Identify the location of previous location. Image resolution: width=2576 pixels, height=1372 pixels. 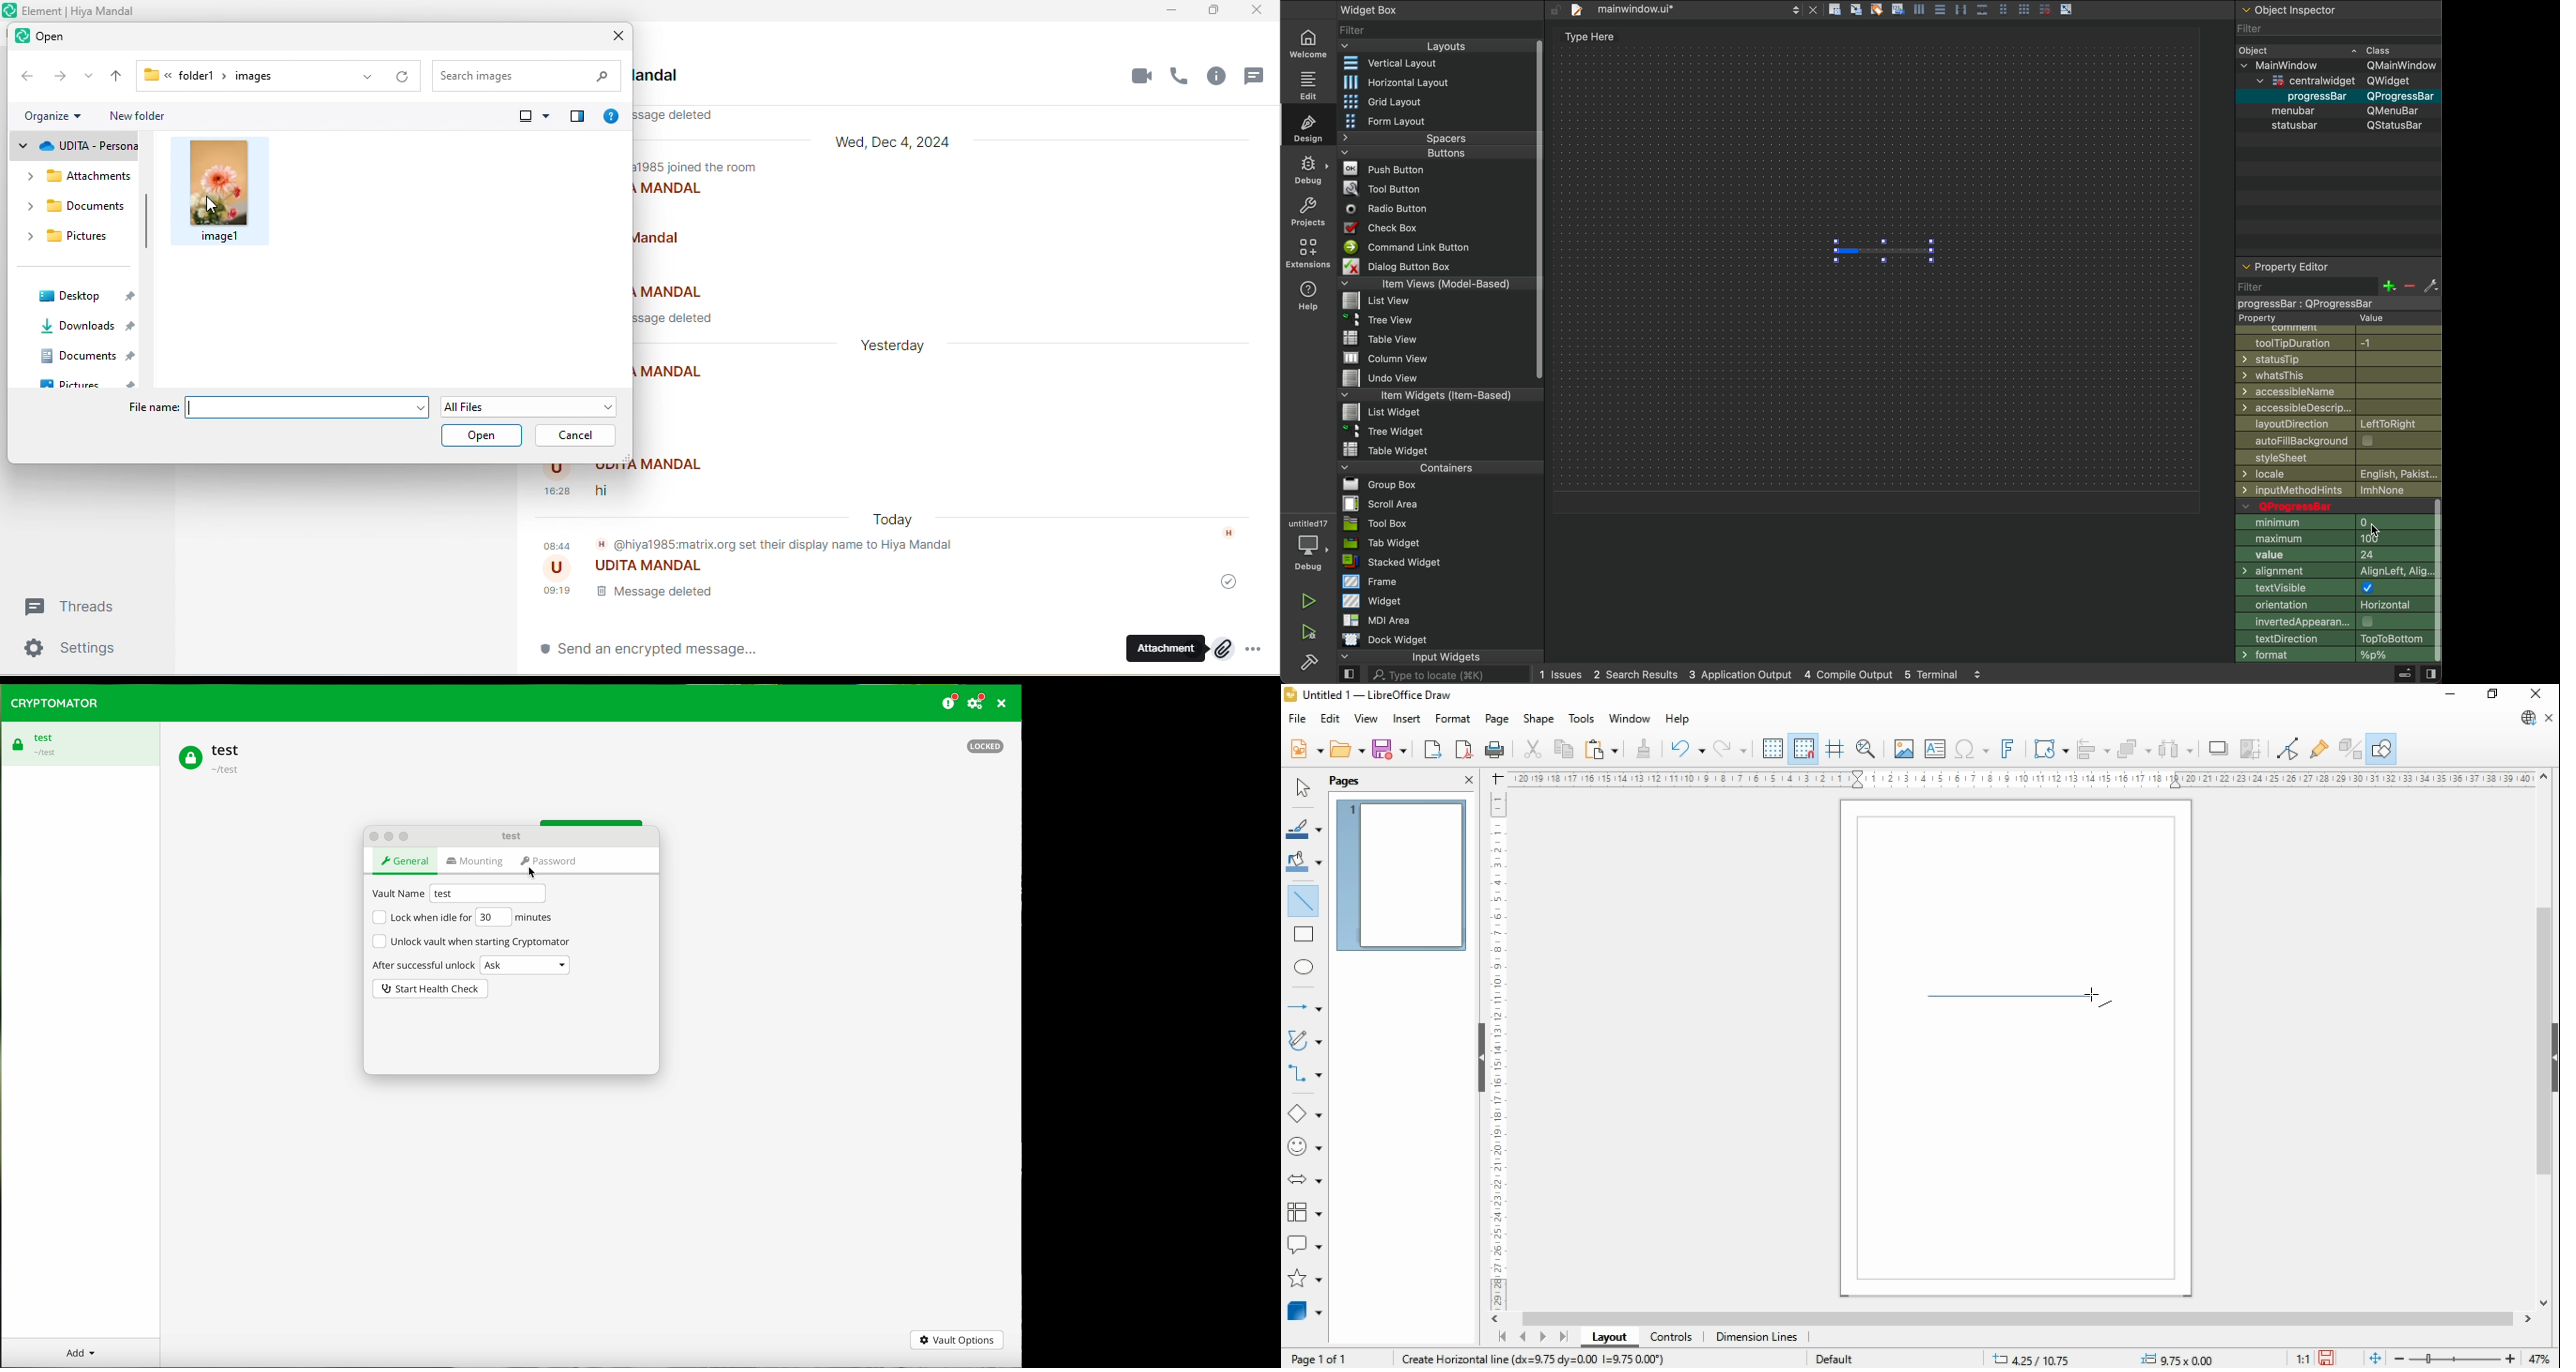
(364, 78).